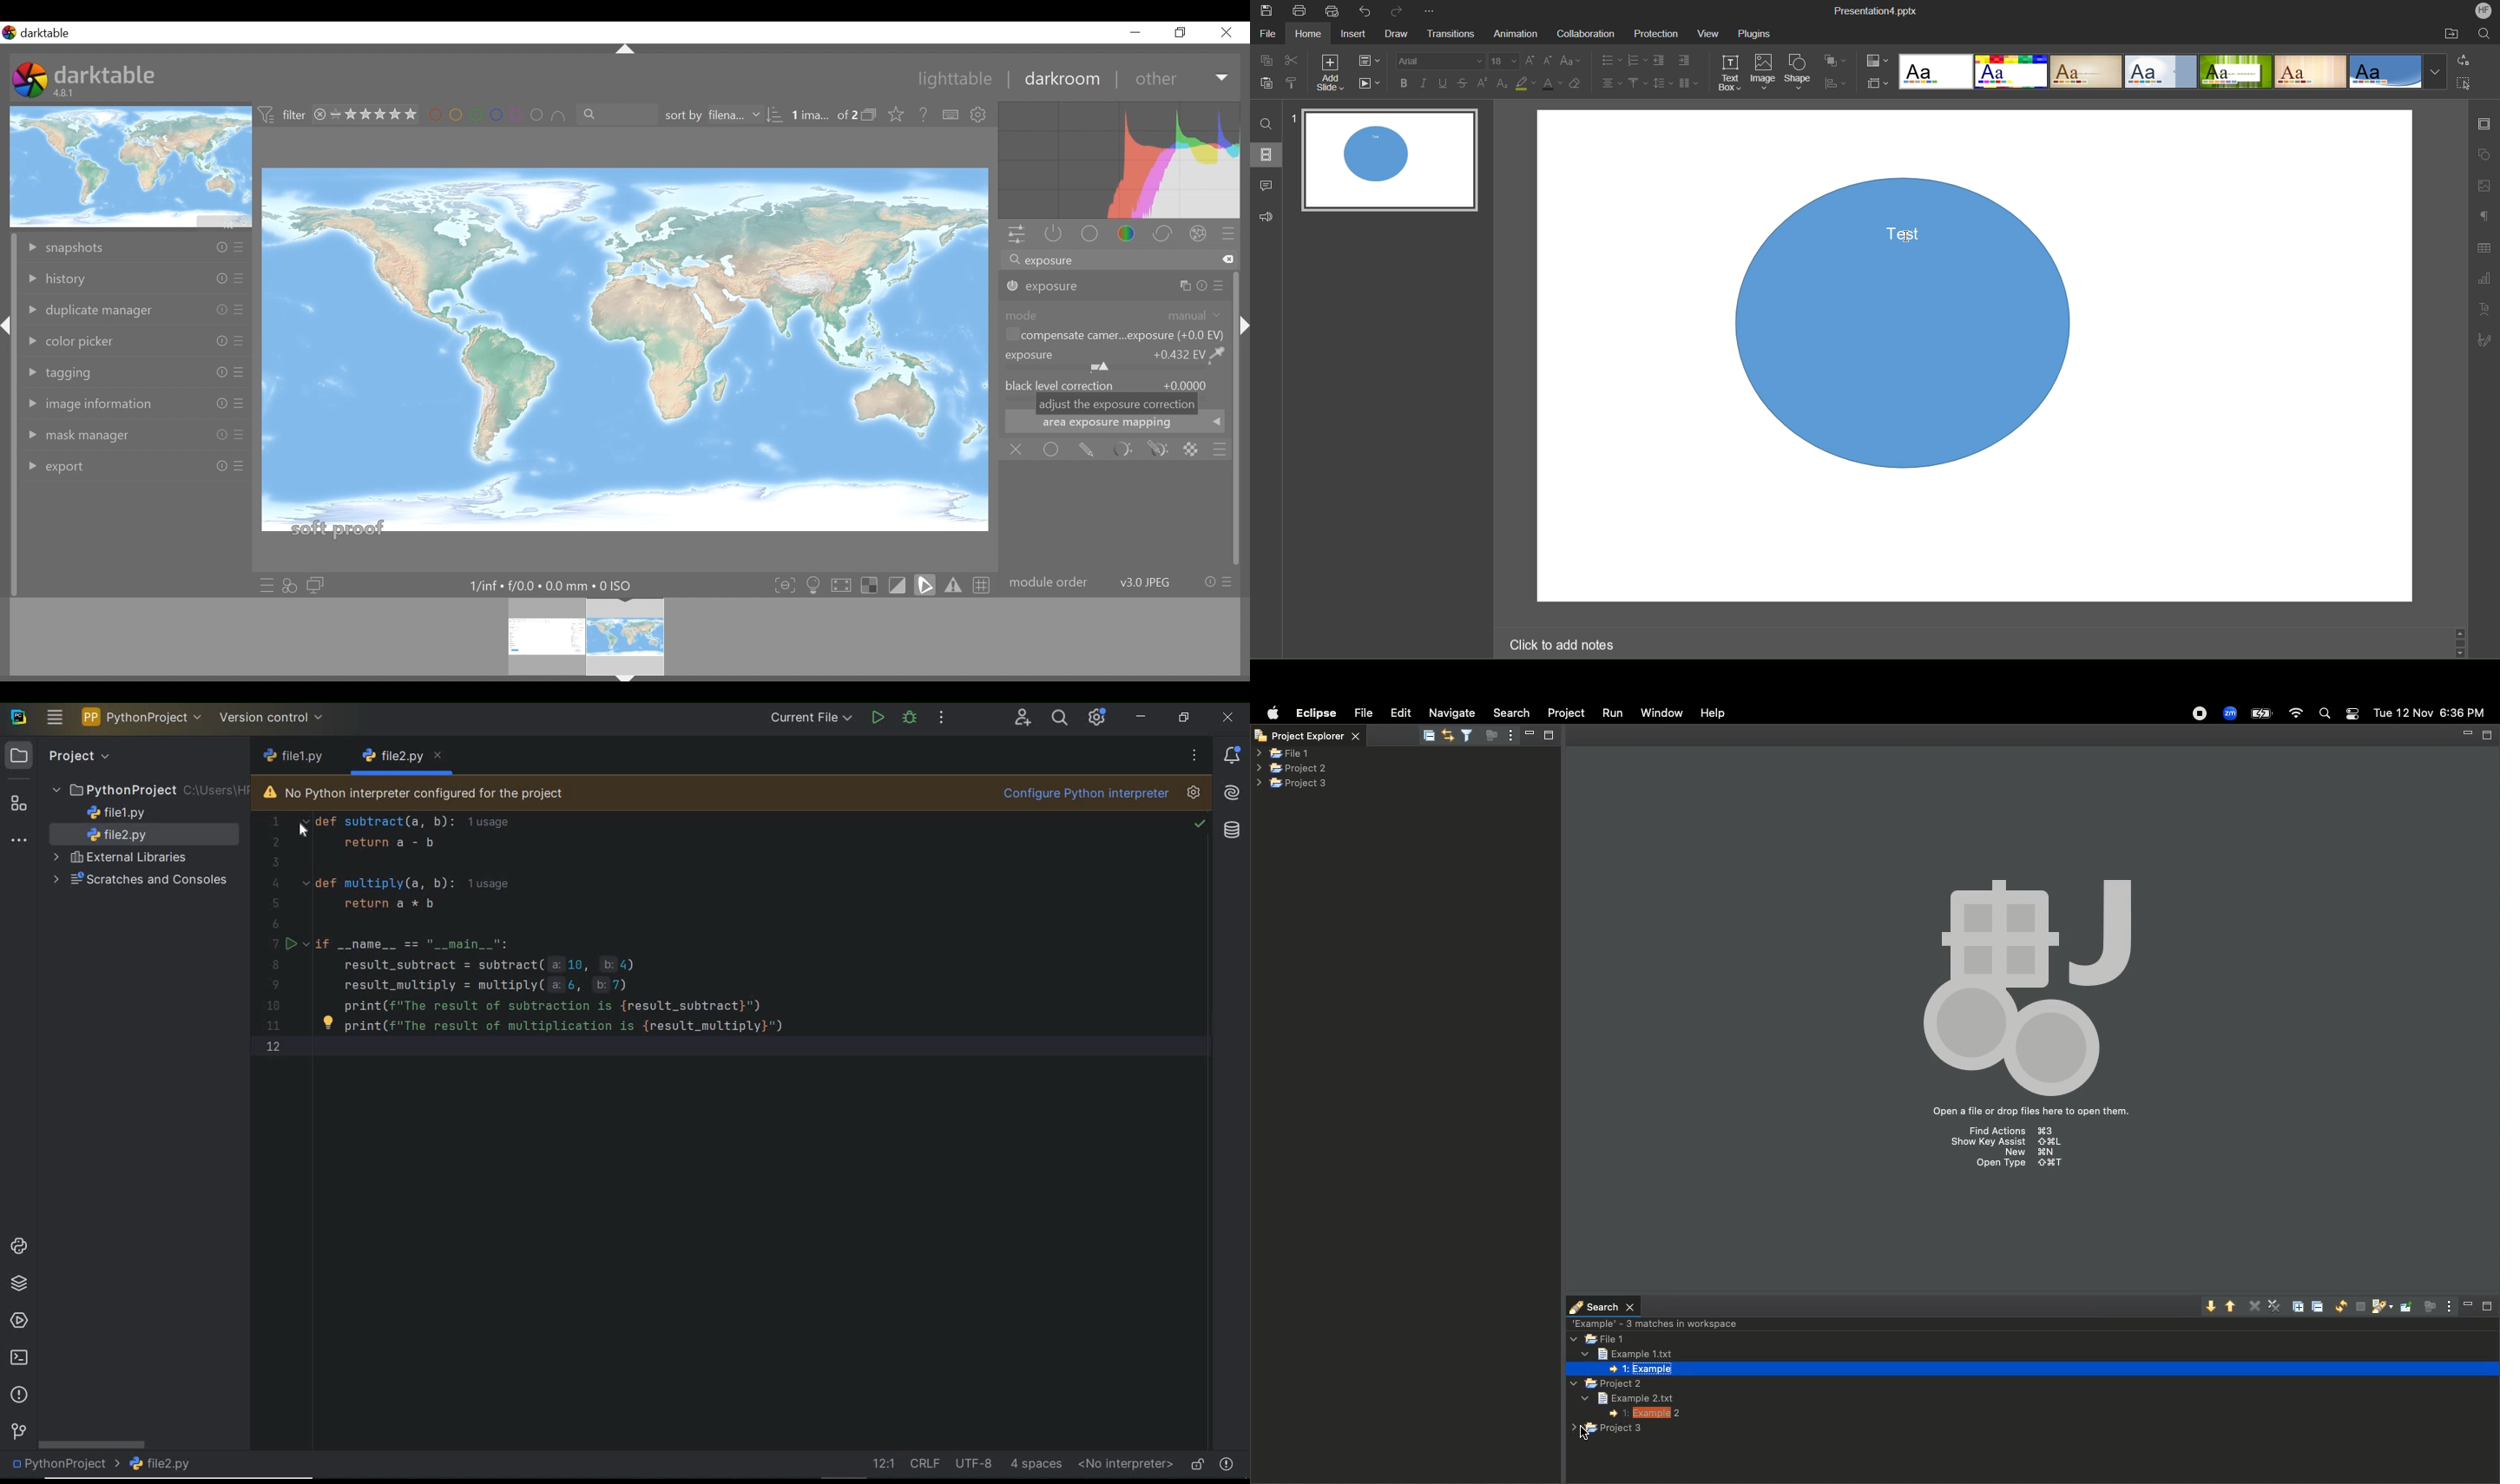 The image size is (2520, 1484). What do you see at coordinates (2488, 33) in the screenshot?
I see `Search` at bounding box center [2488, 33].